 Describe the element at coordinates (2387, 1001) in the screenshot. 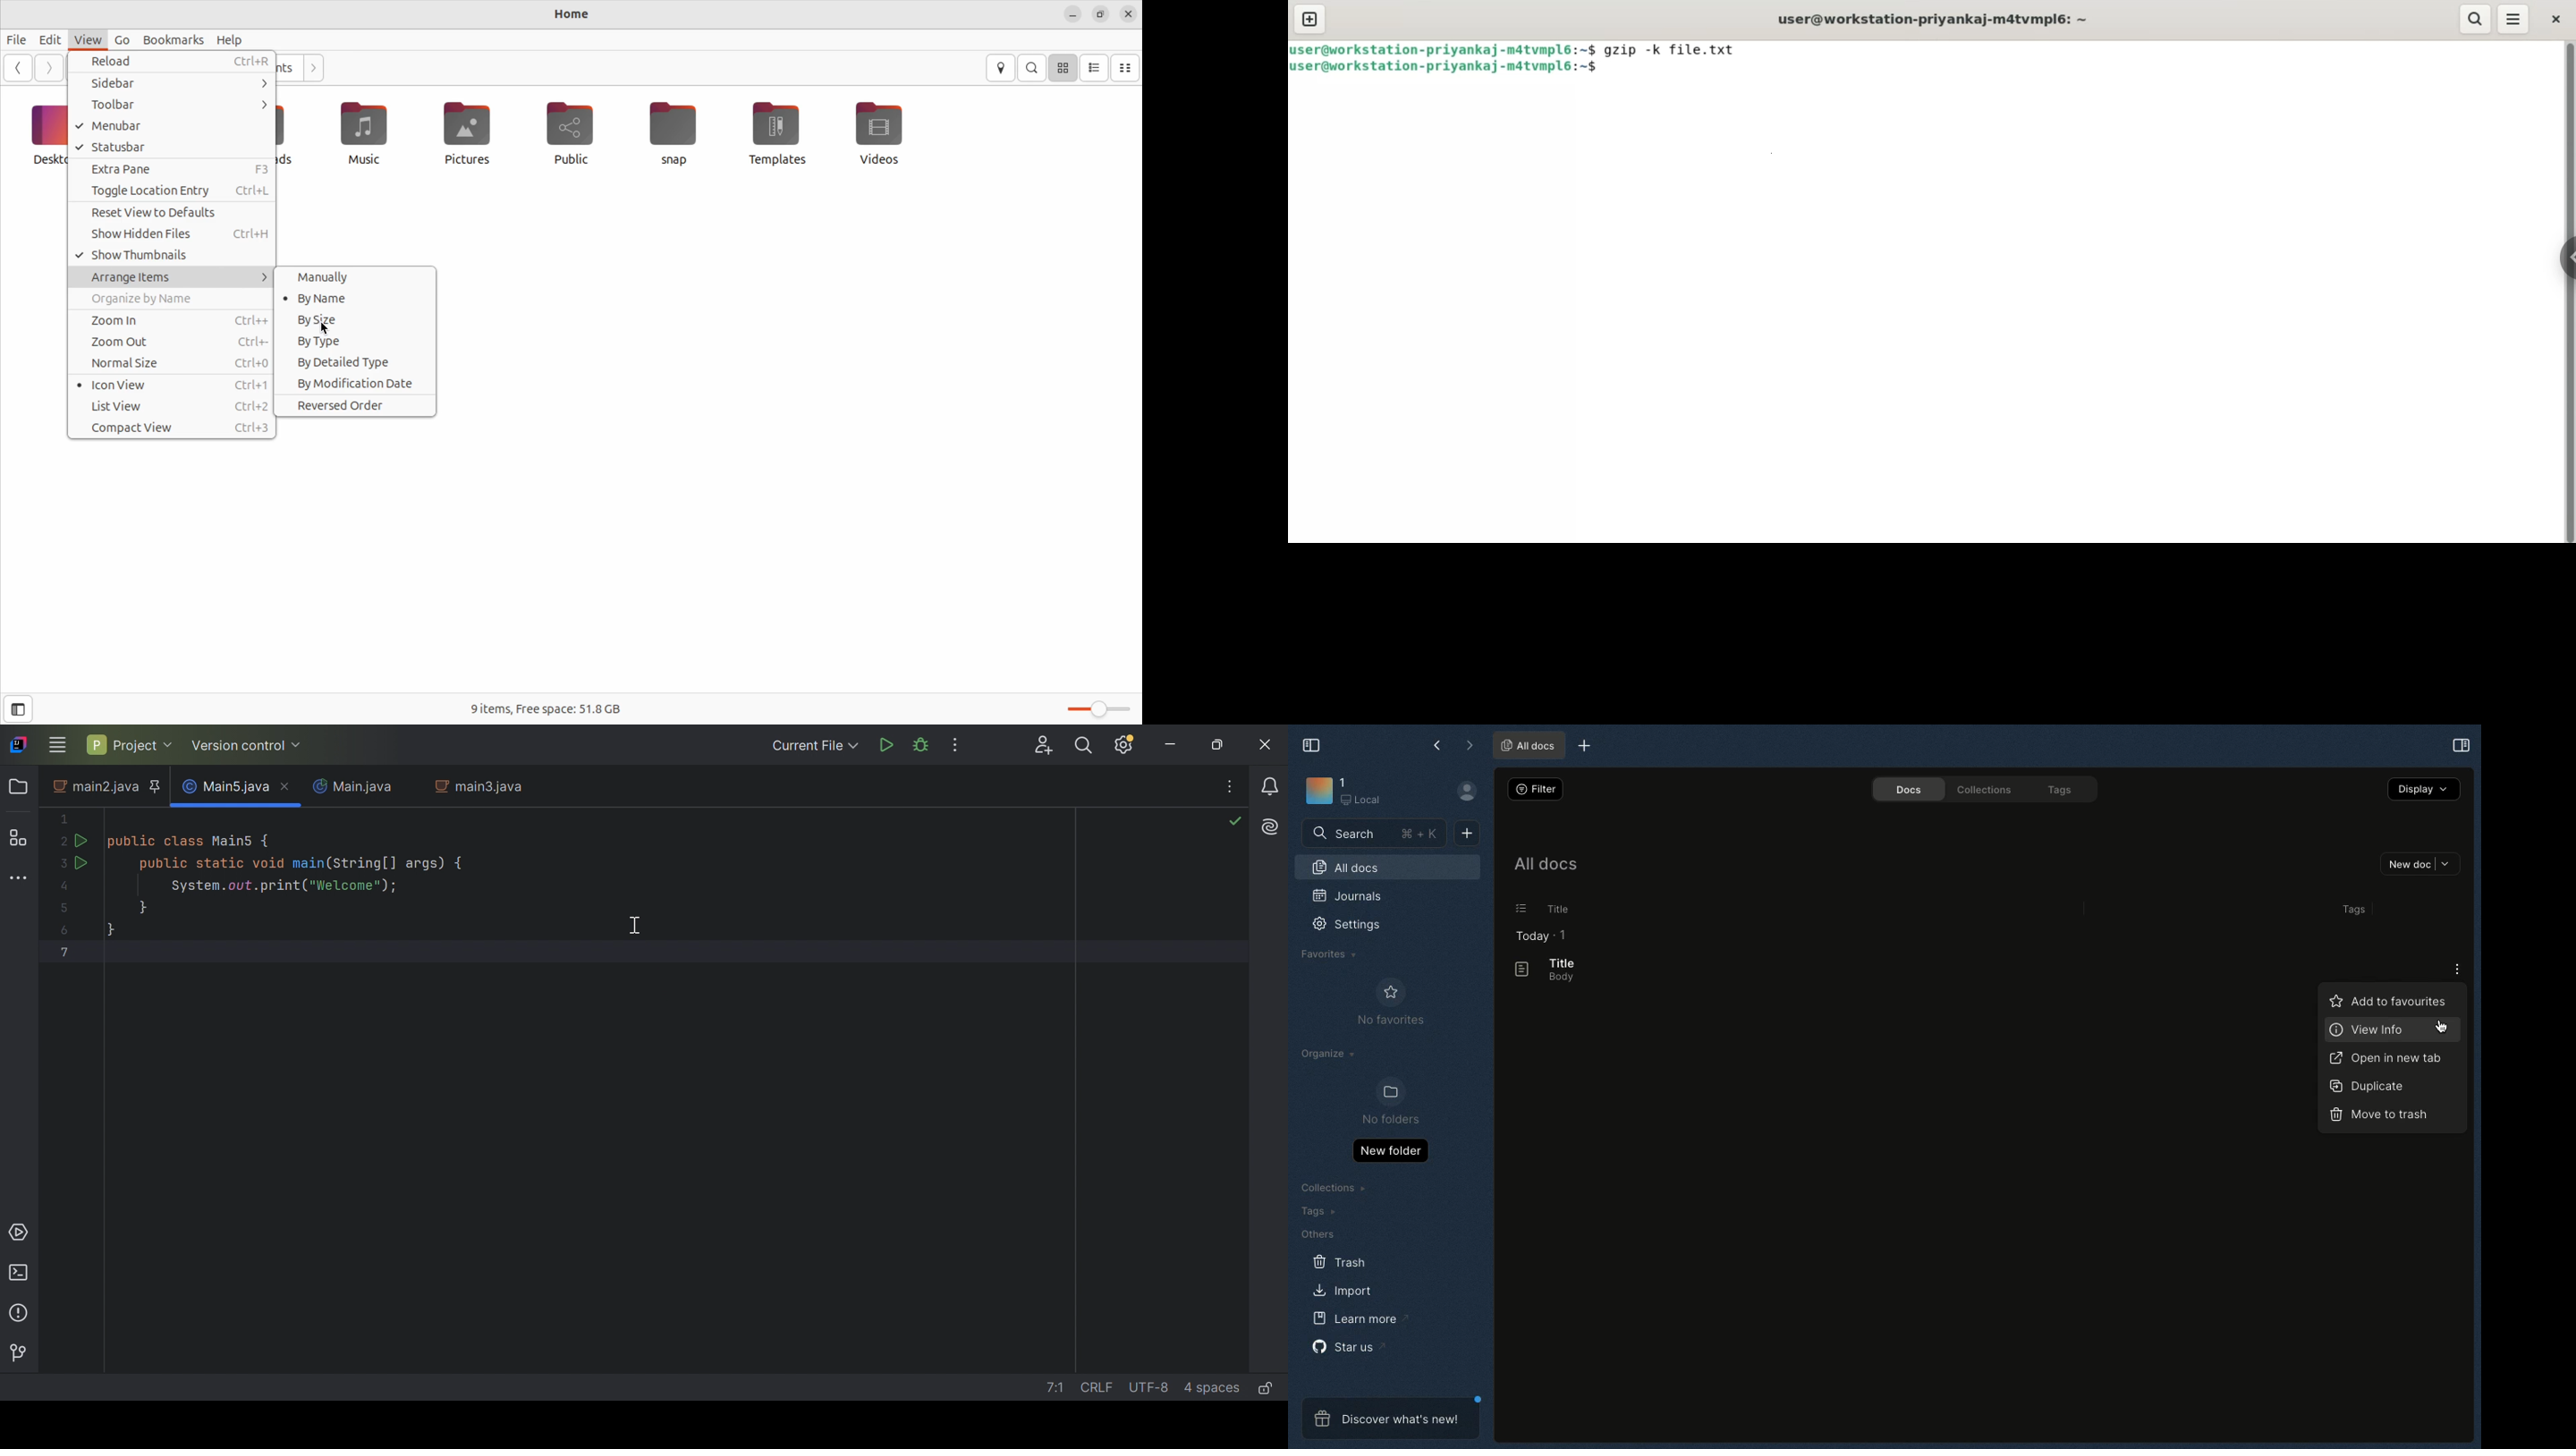

I see `Add to favourties` at that location.